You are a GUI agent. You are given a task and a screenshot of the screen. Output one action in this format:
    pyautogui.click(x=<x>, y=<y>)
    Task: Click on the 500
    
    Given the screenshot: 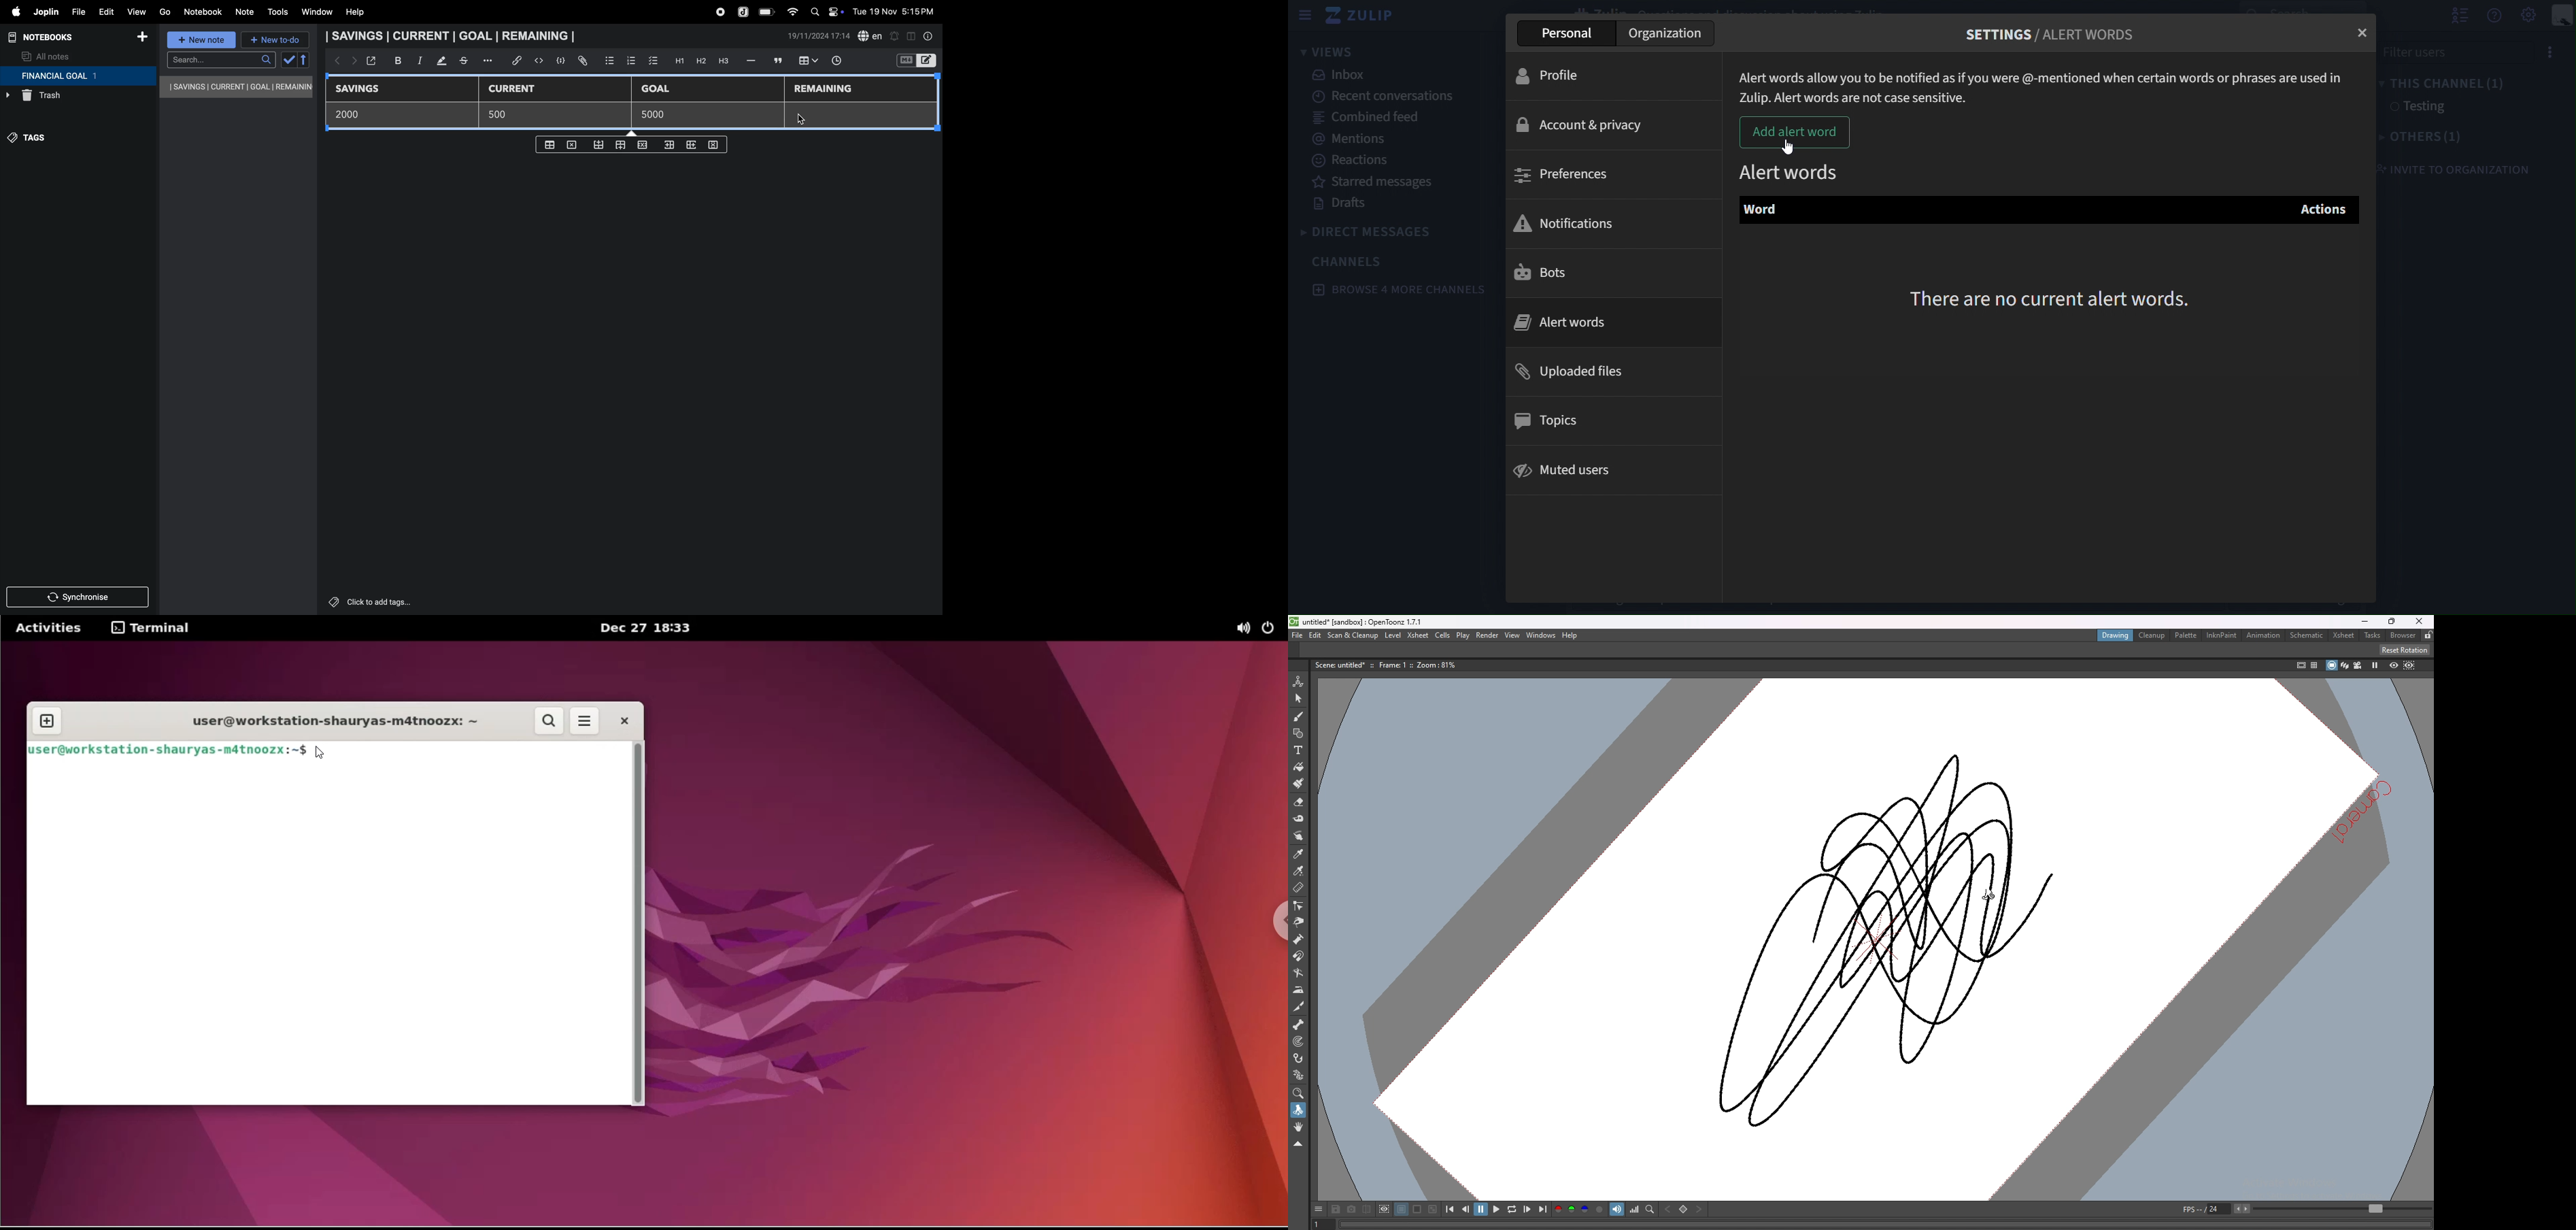 What is the action you would take?
    pyautogui.click(x=651, y=115)
    